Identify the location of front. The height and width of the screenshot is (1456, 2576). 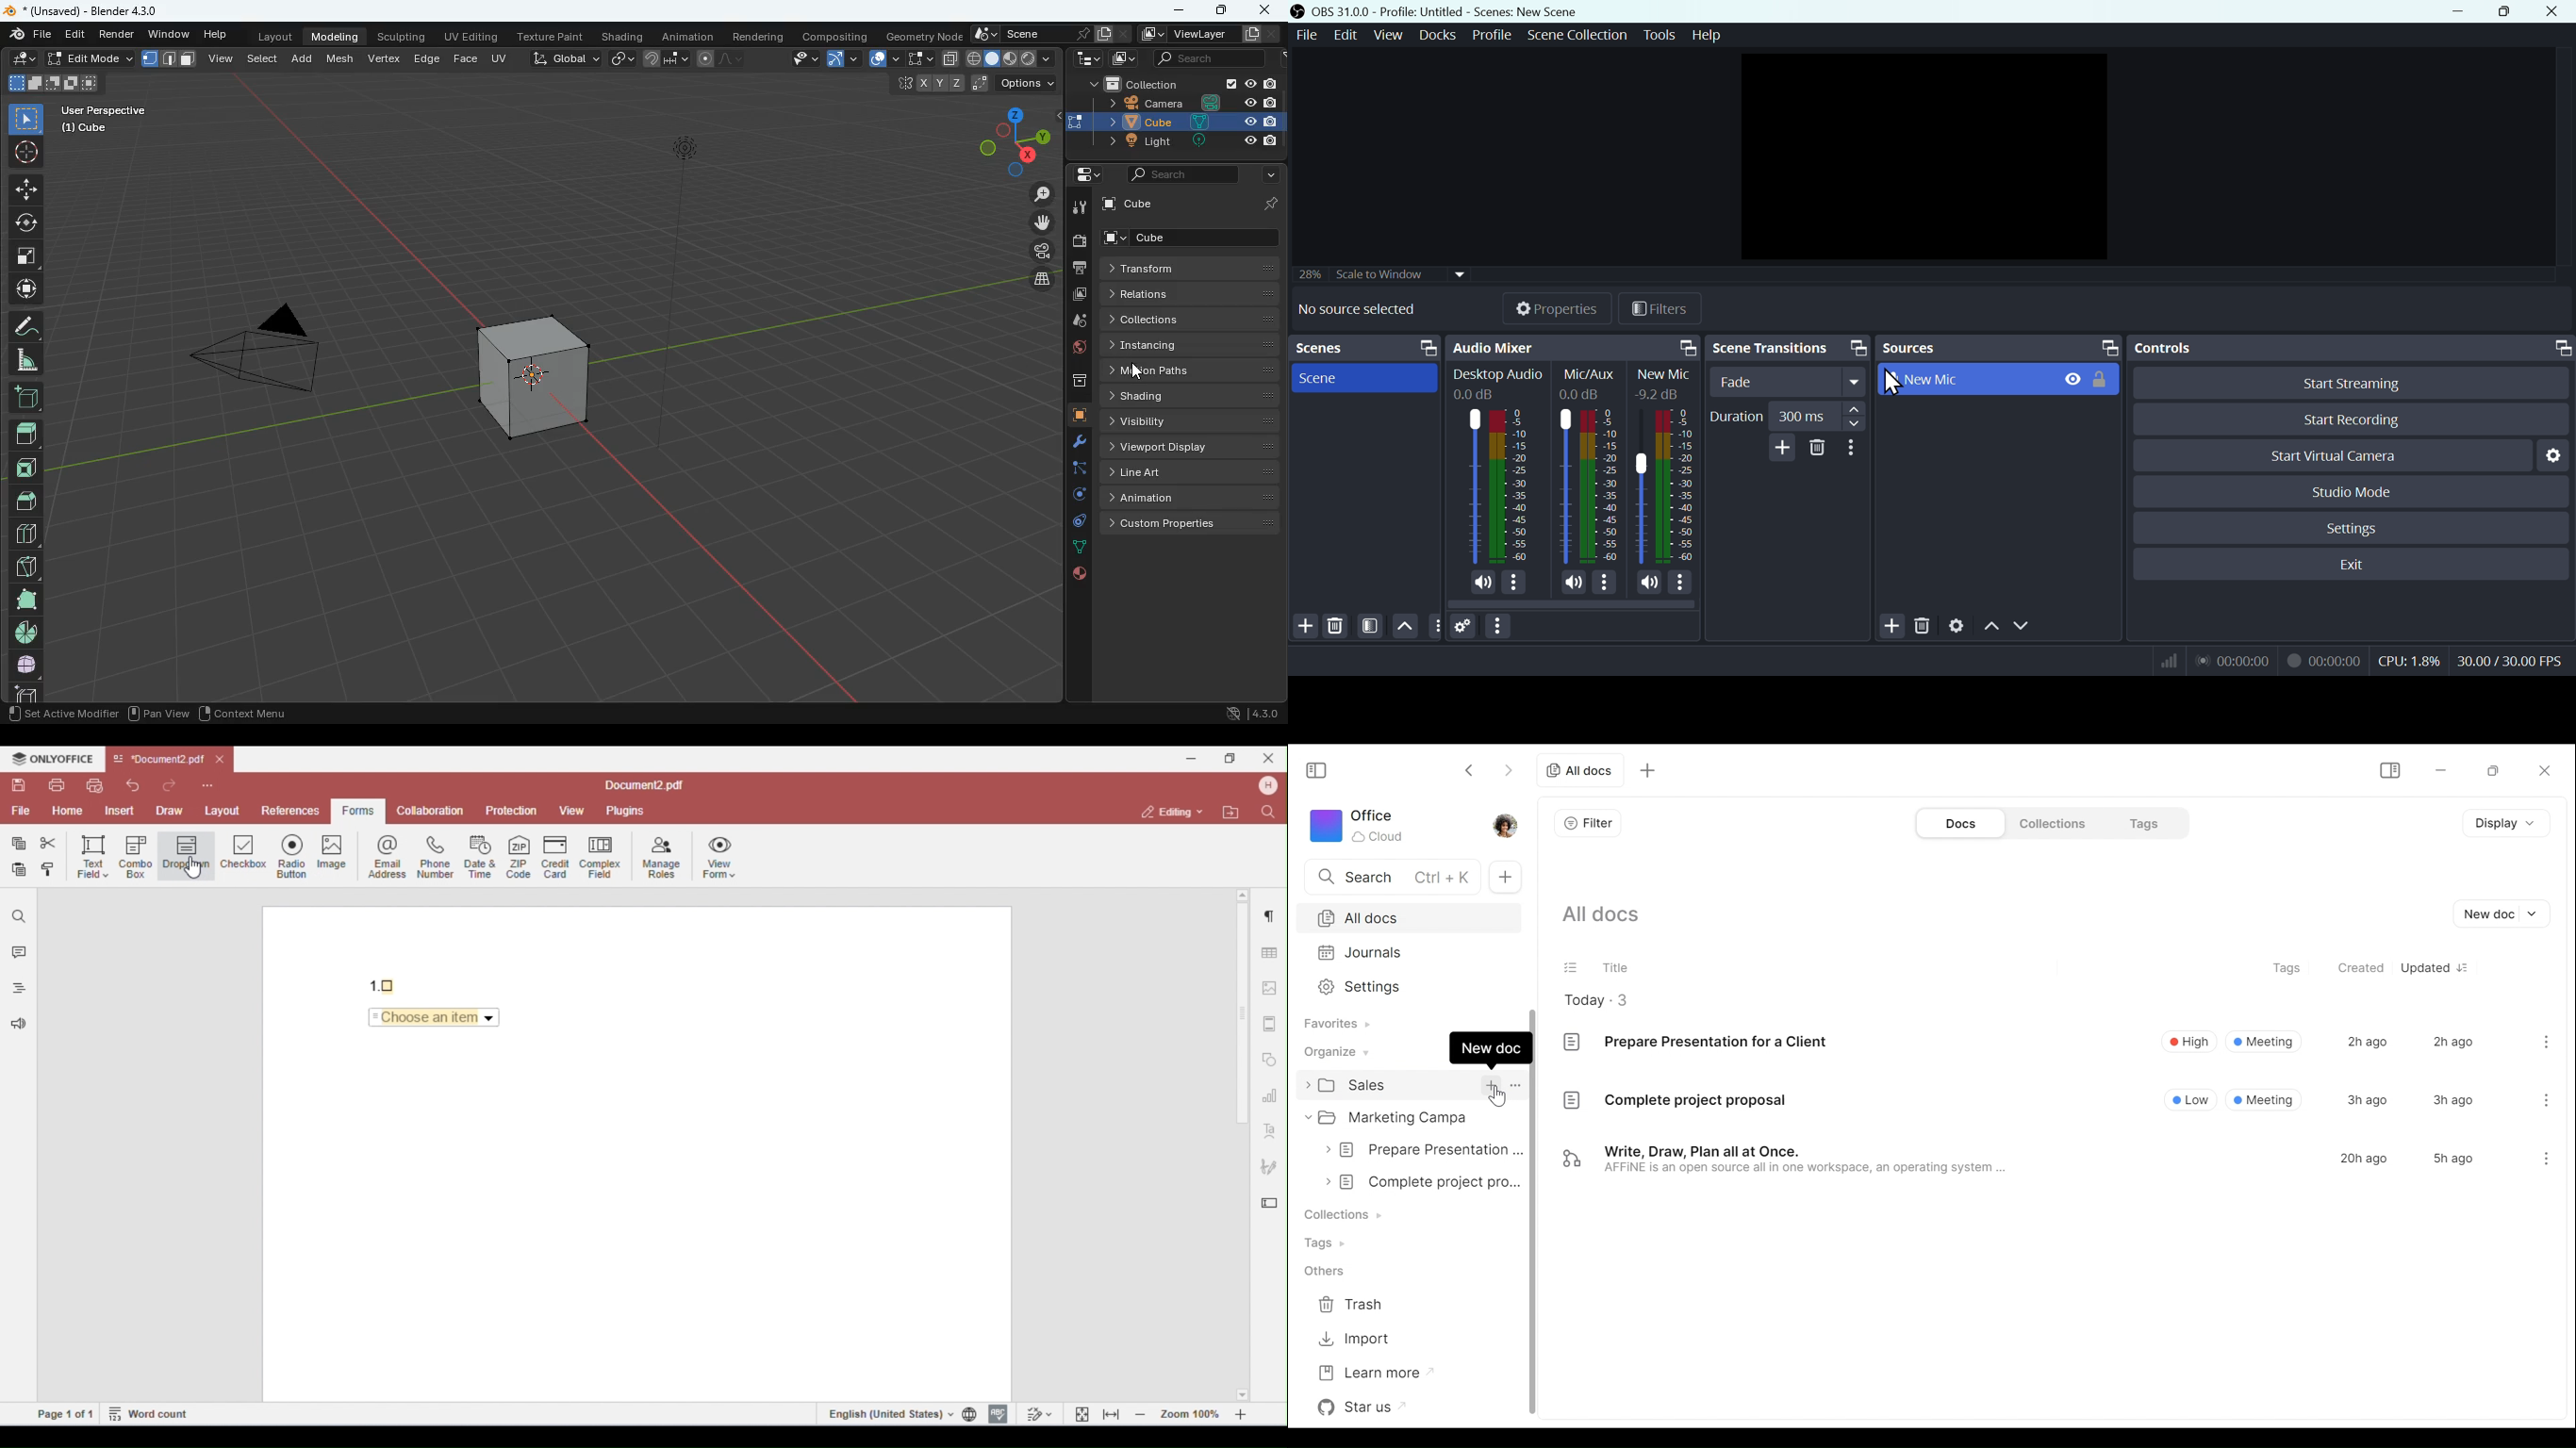
(29, 464).